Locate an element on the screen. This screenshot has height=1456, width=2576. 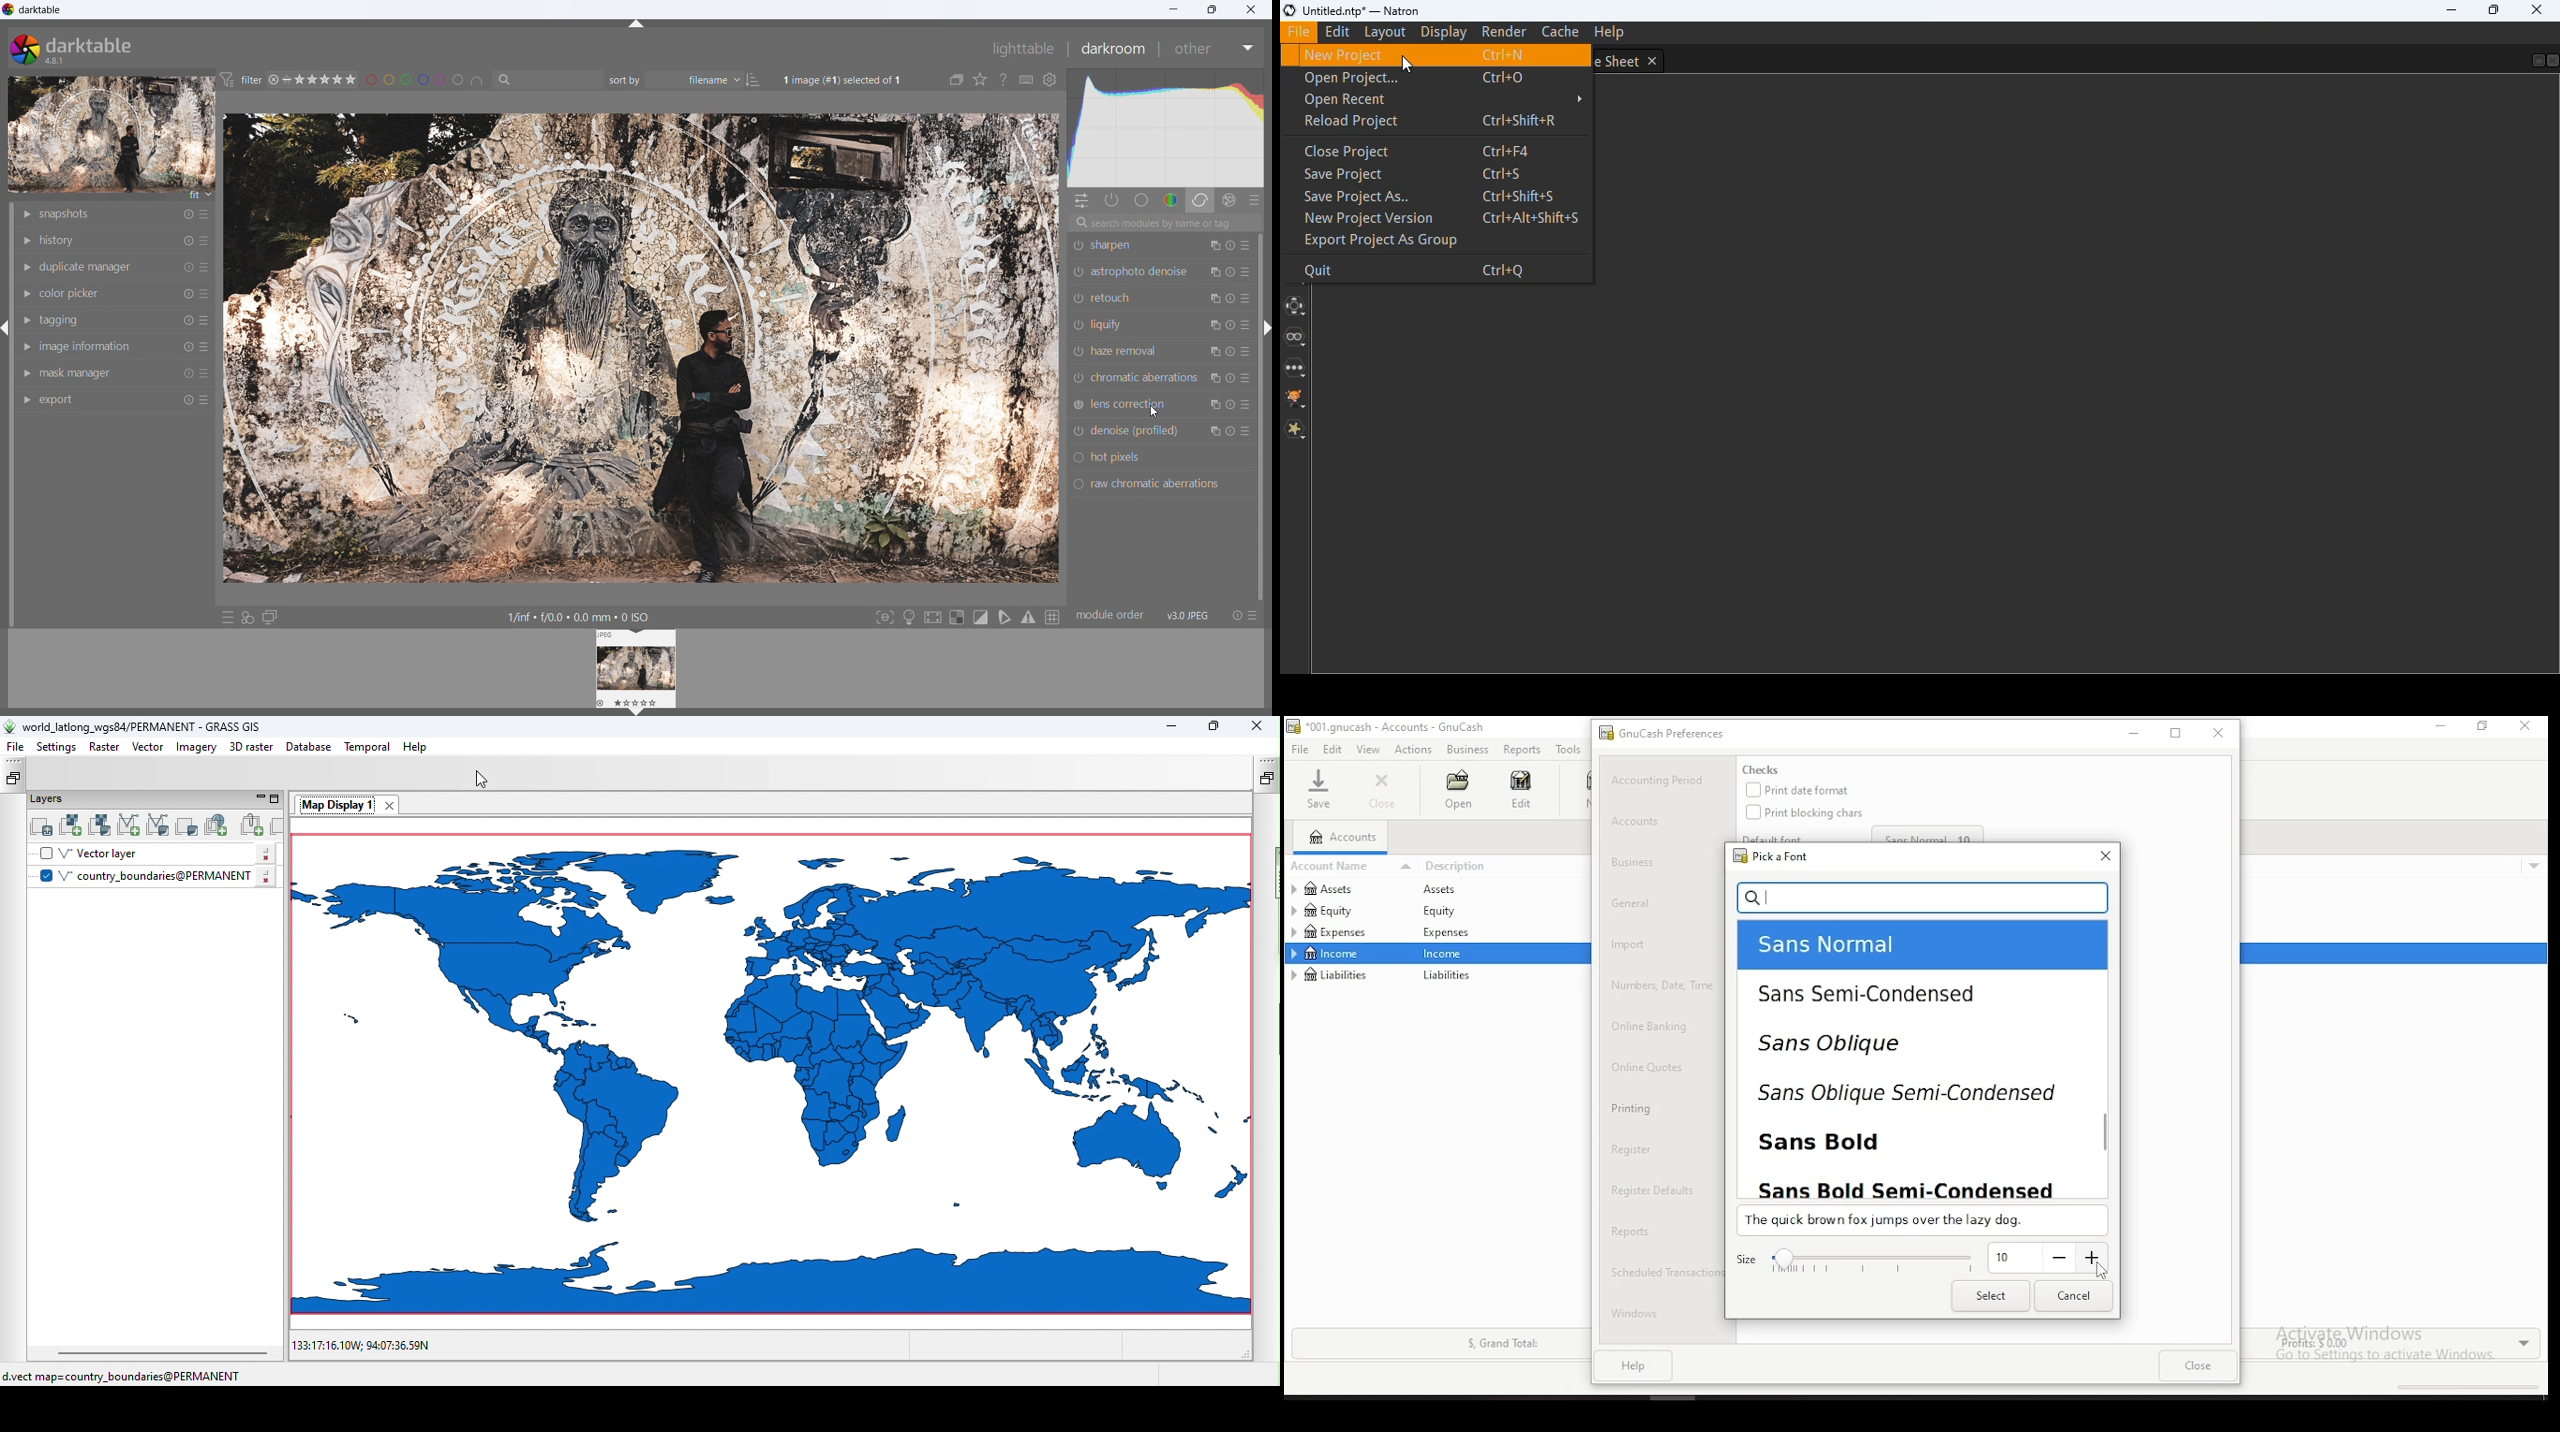
other is located at coordinates (1216, 48).